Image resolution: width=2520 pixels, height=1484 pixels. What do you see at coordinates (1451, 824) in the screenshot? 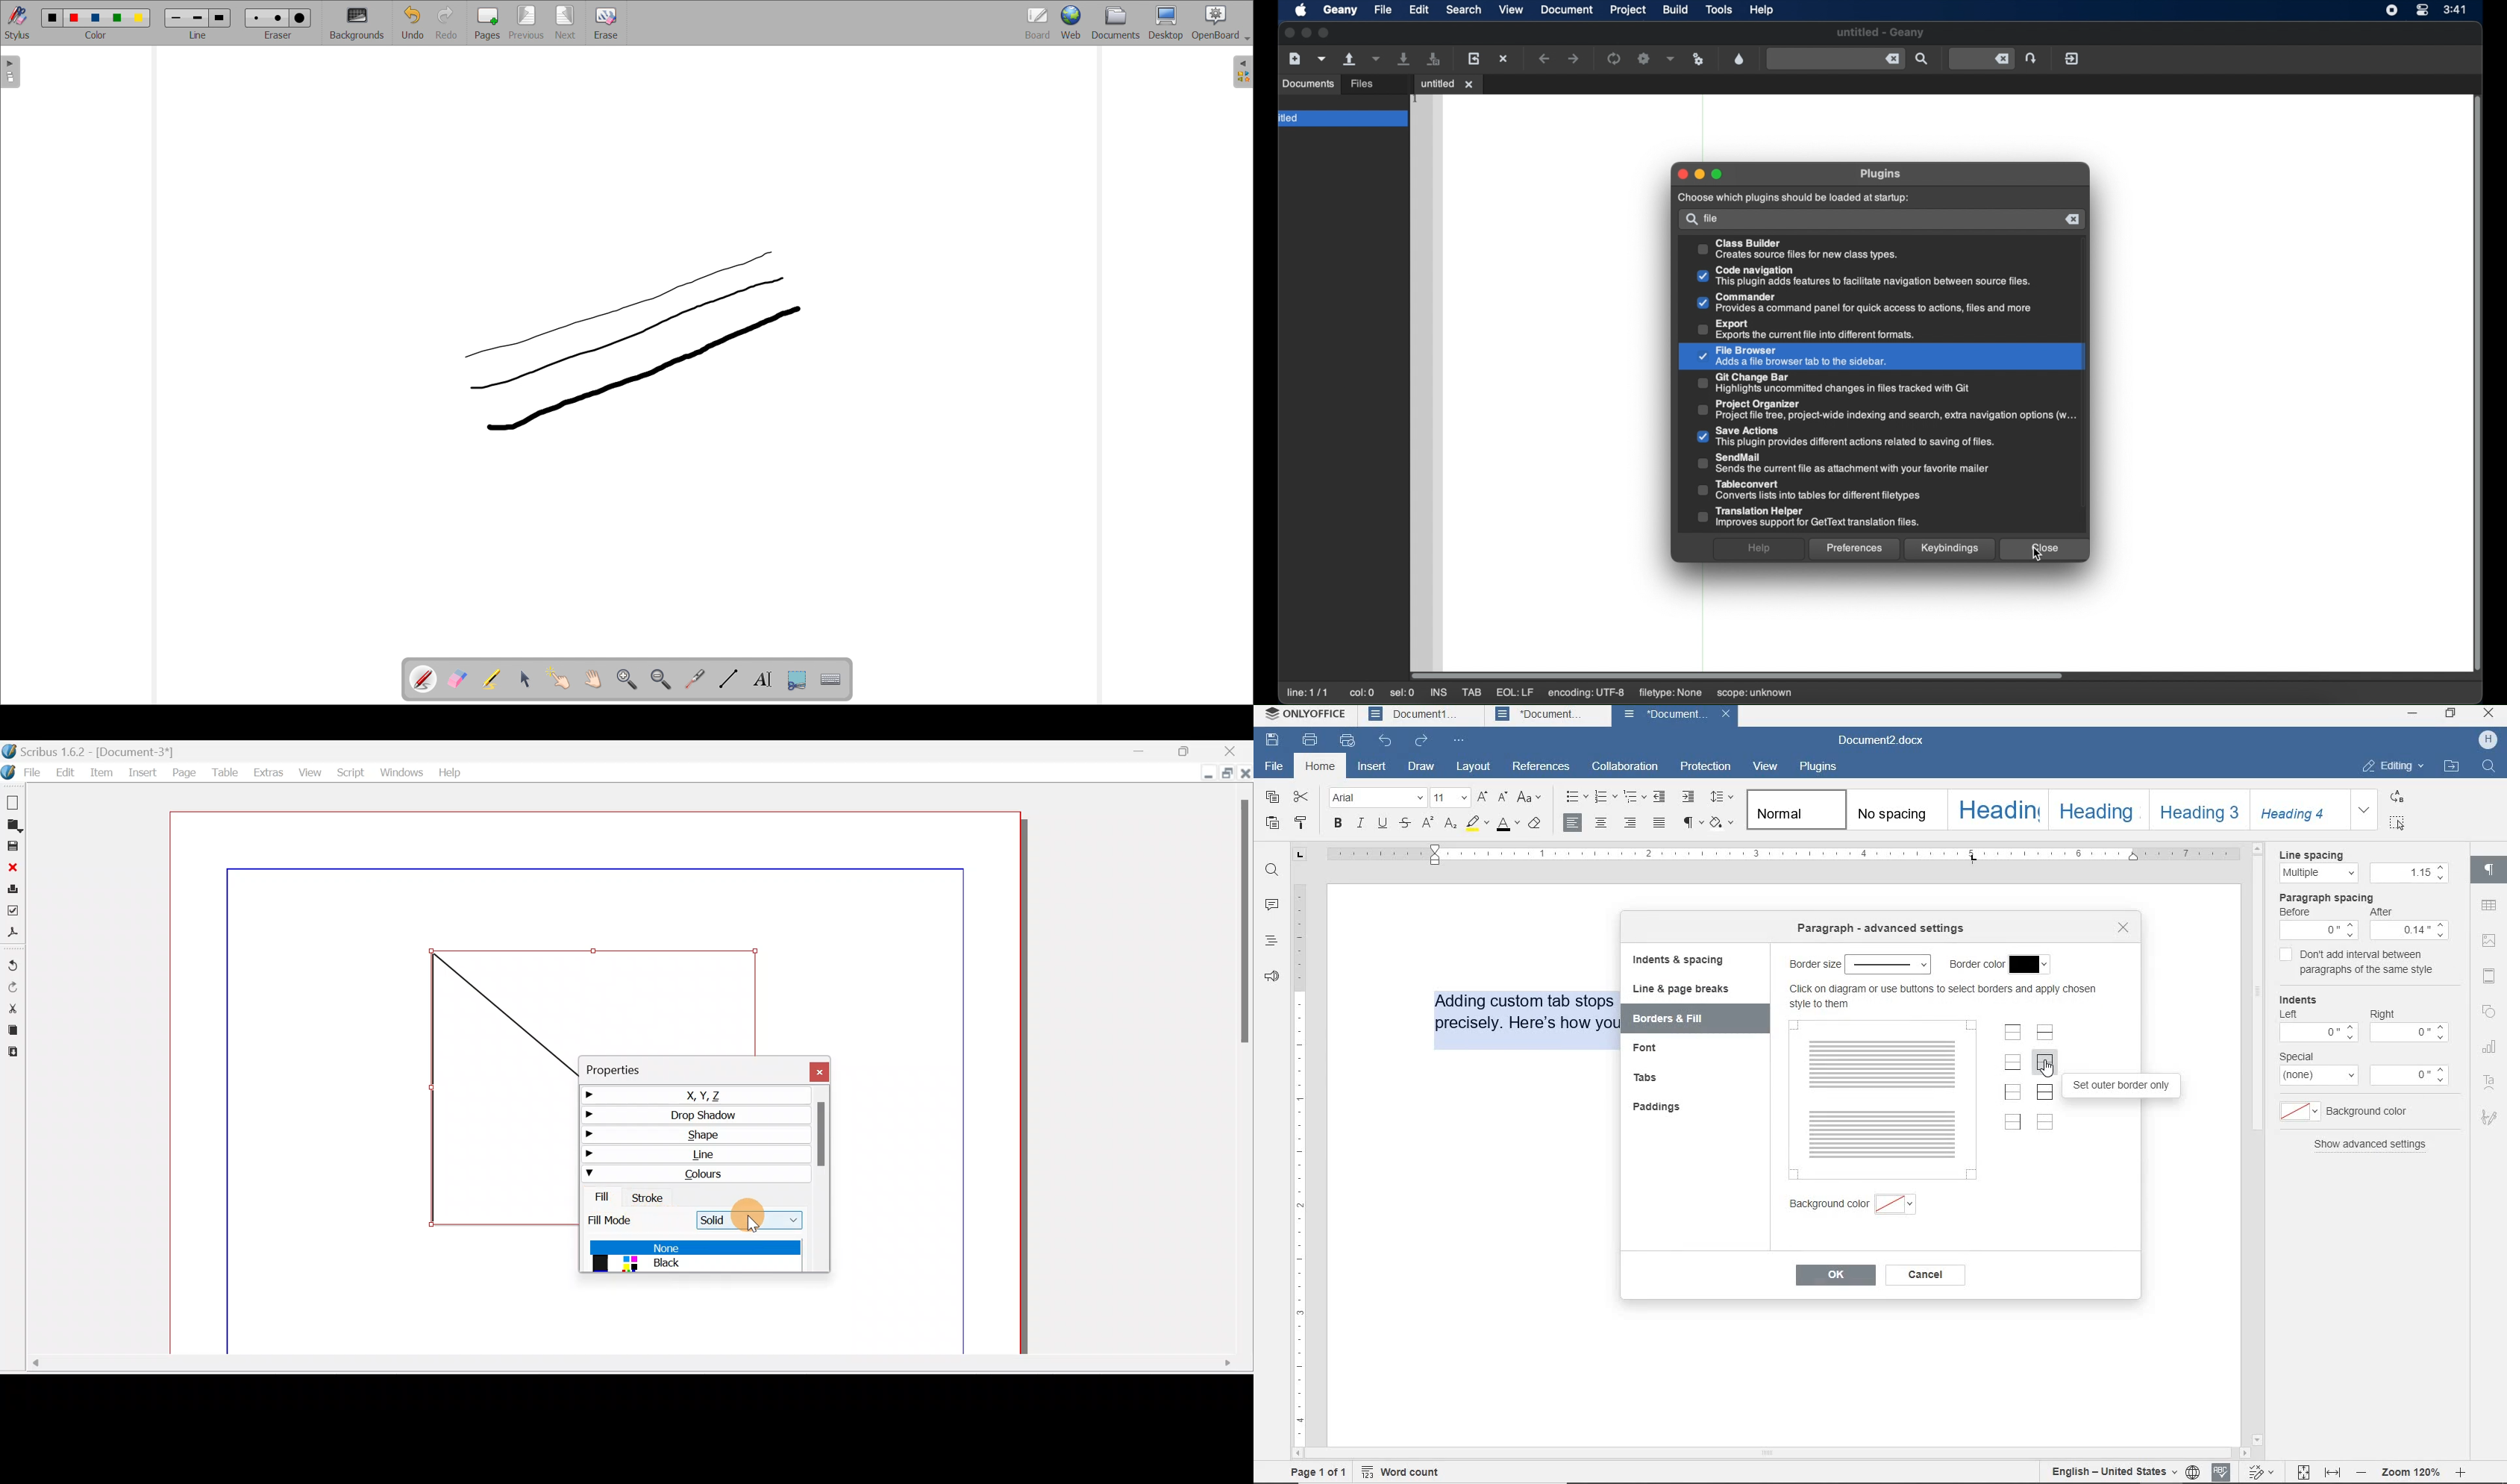
I see `subscript` at bounding box center [1451, 824].